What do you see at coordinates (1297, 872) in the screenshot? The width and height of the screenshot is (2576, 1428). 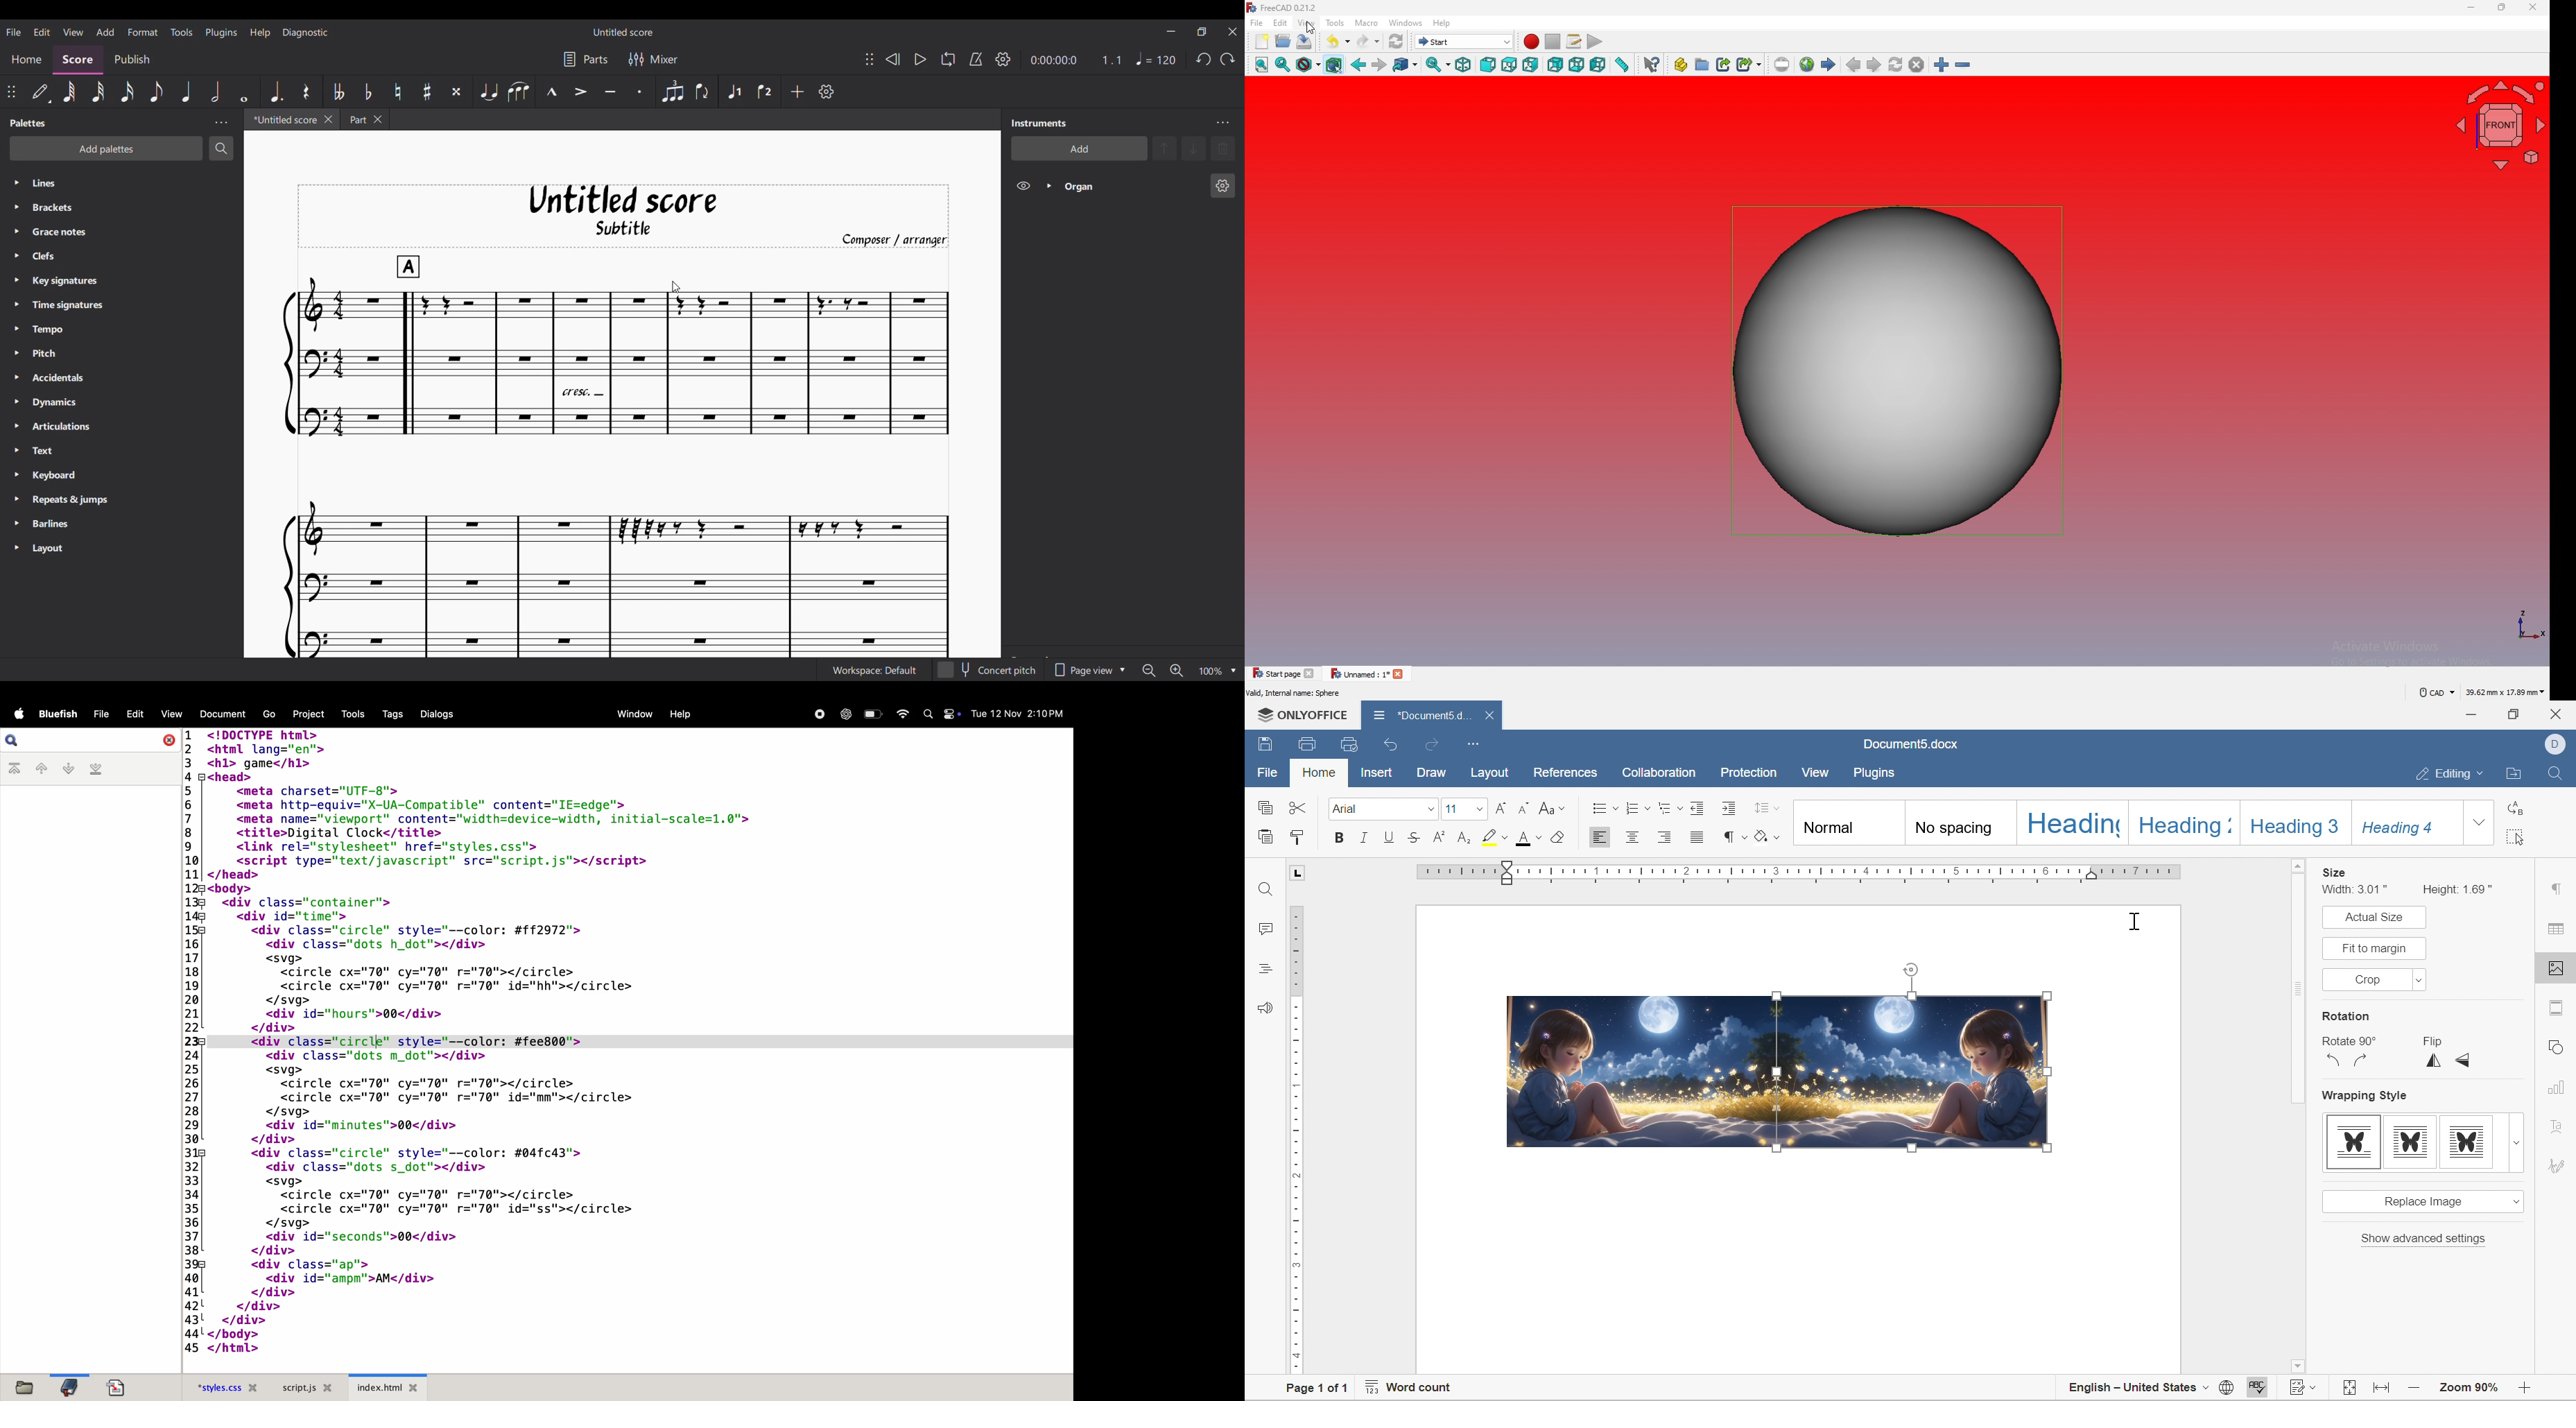 I see `L` at bounding box center [1297, 872].